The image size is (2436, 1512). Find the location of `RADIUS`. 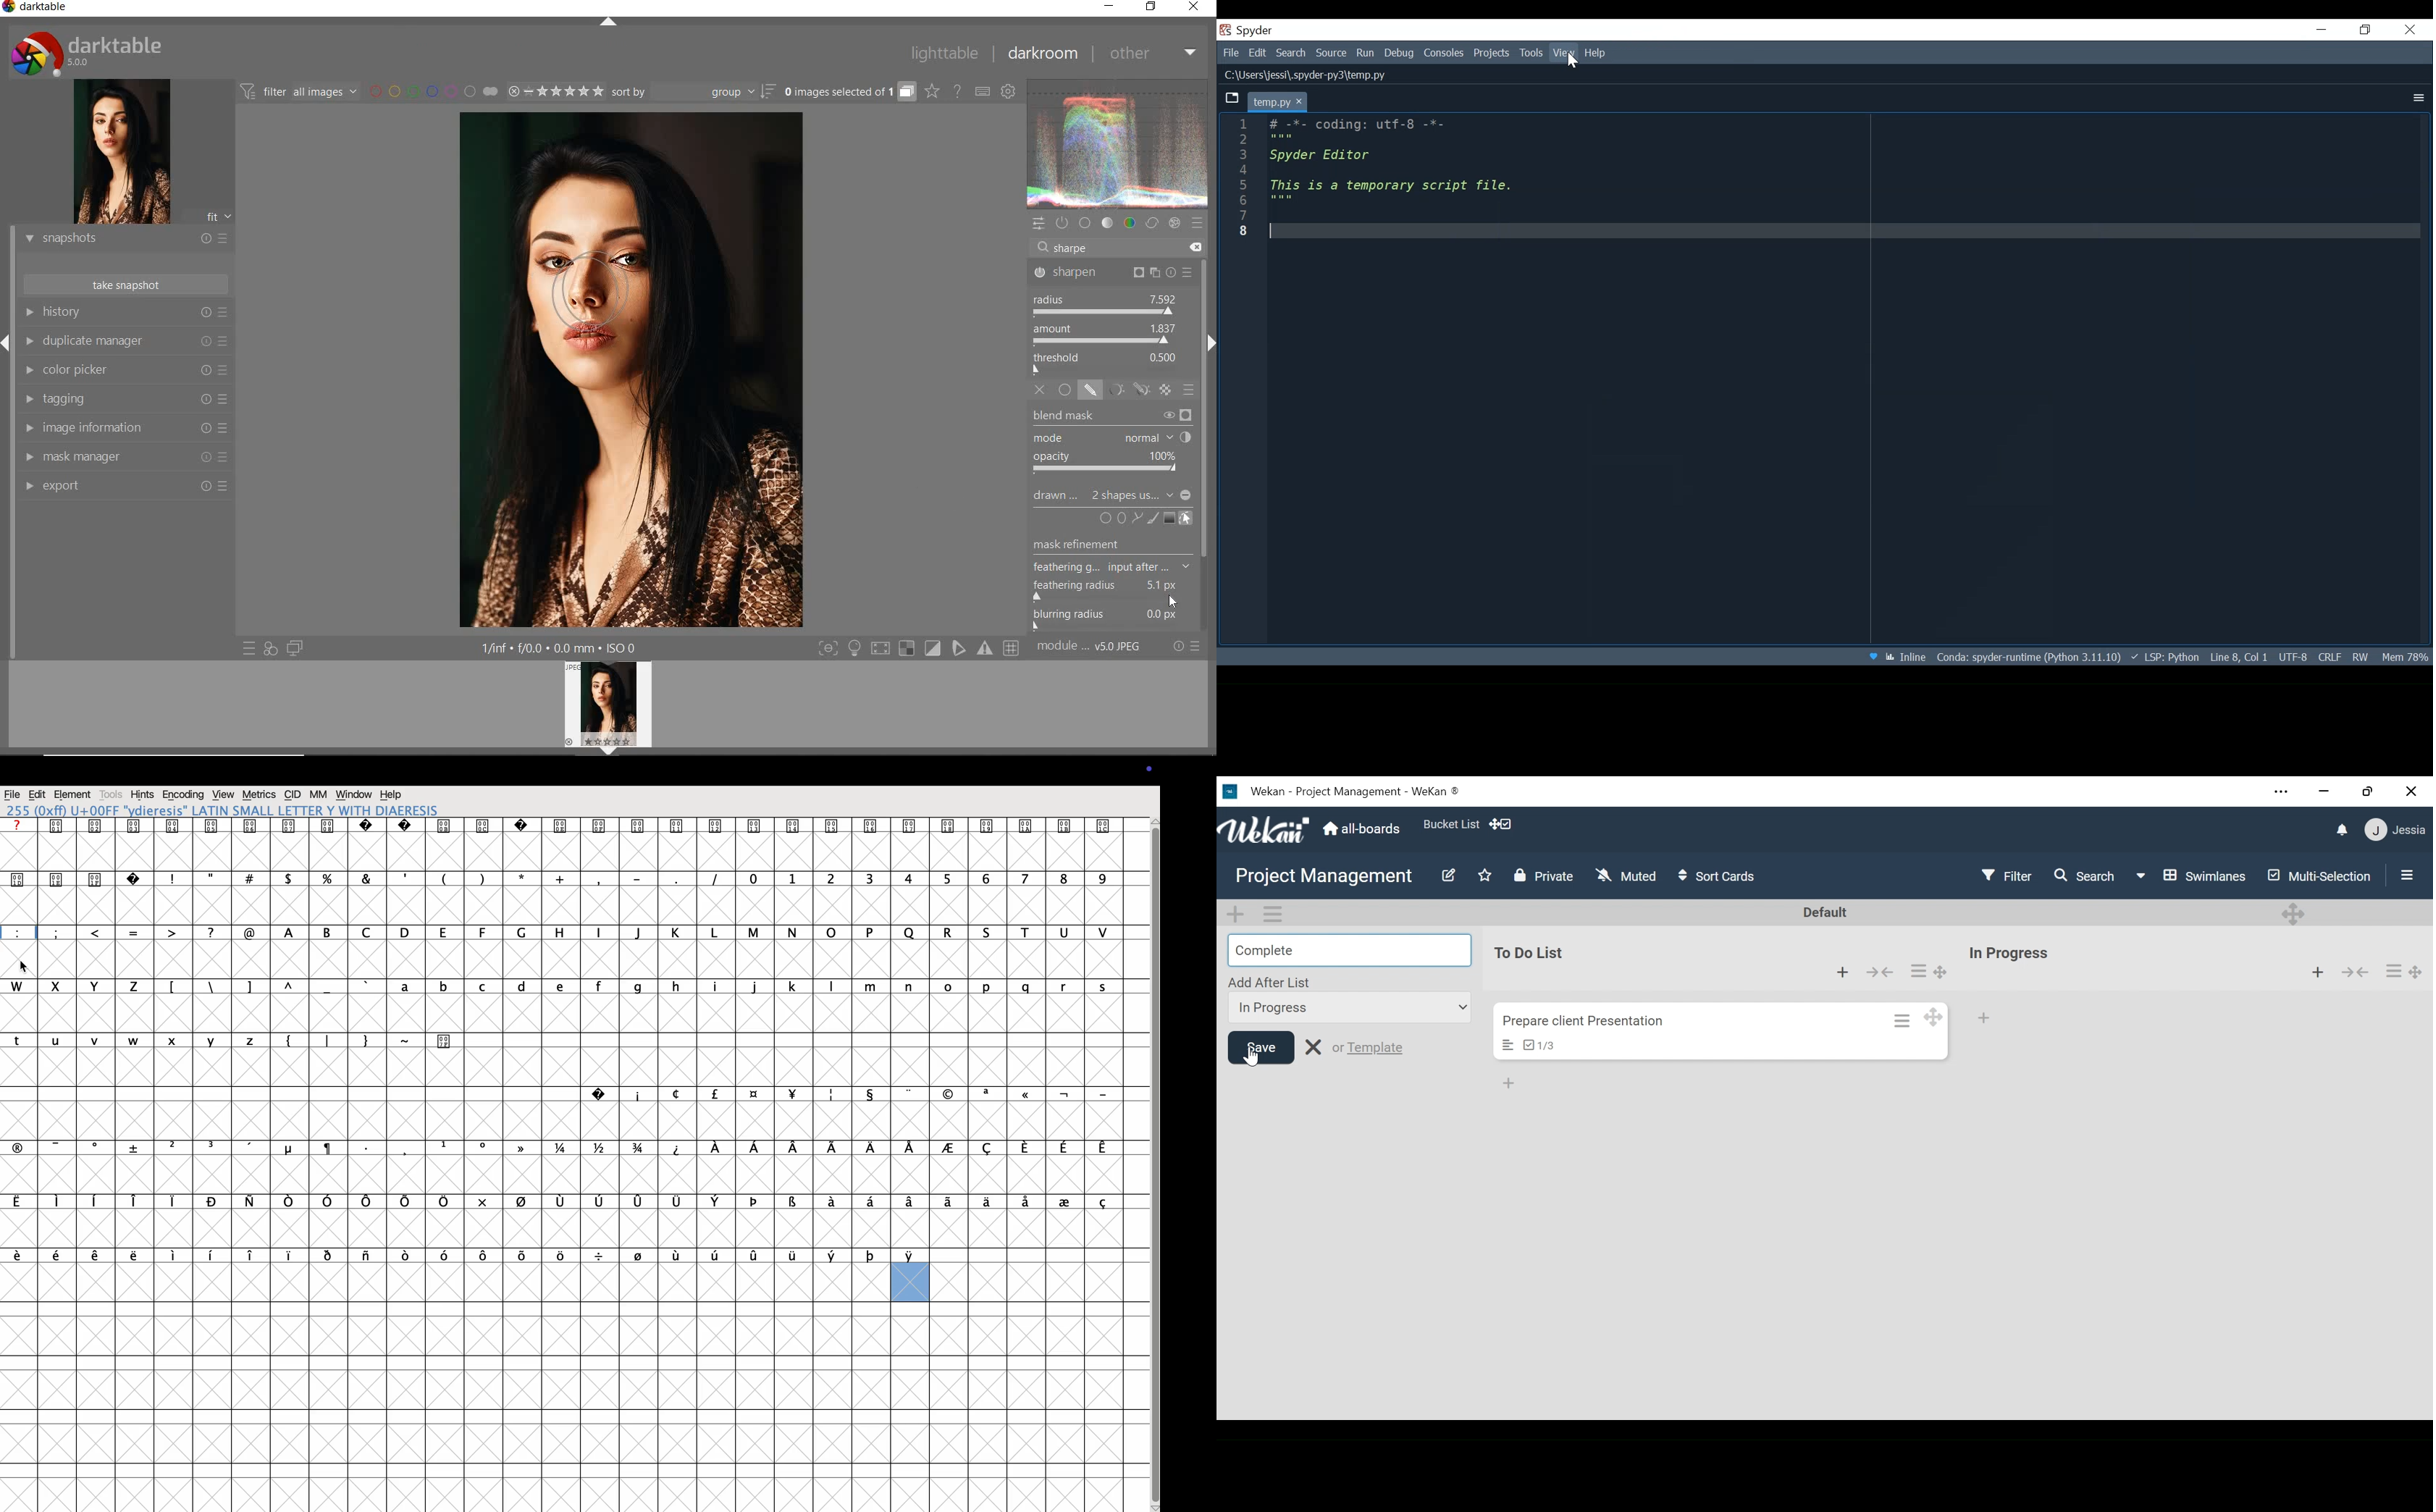

RADIUS is located at coordinates (1105, 303).